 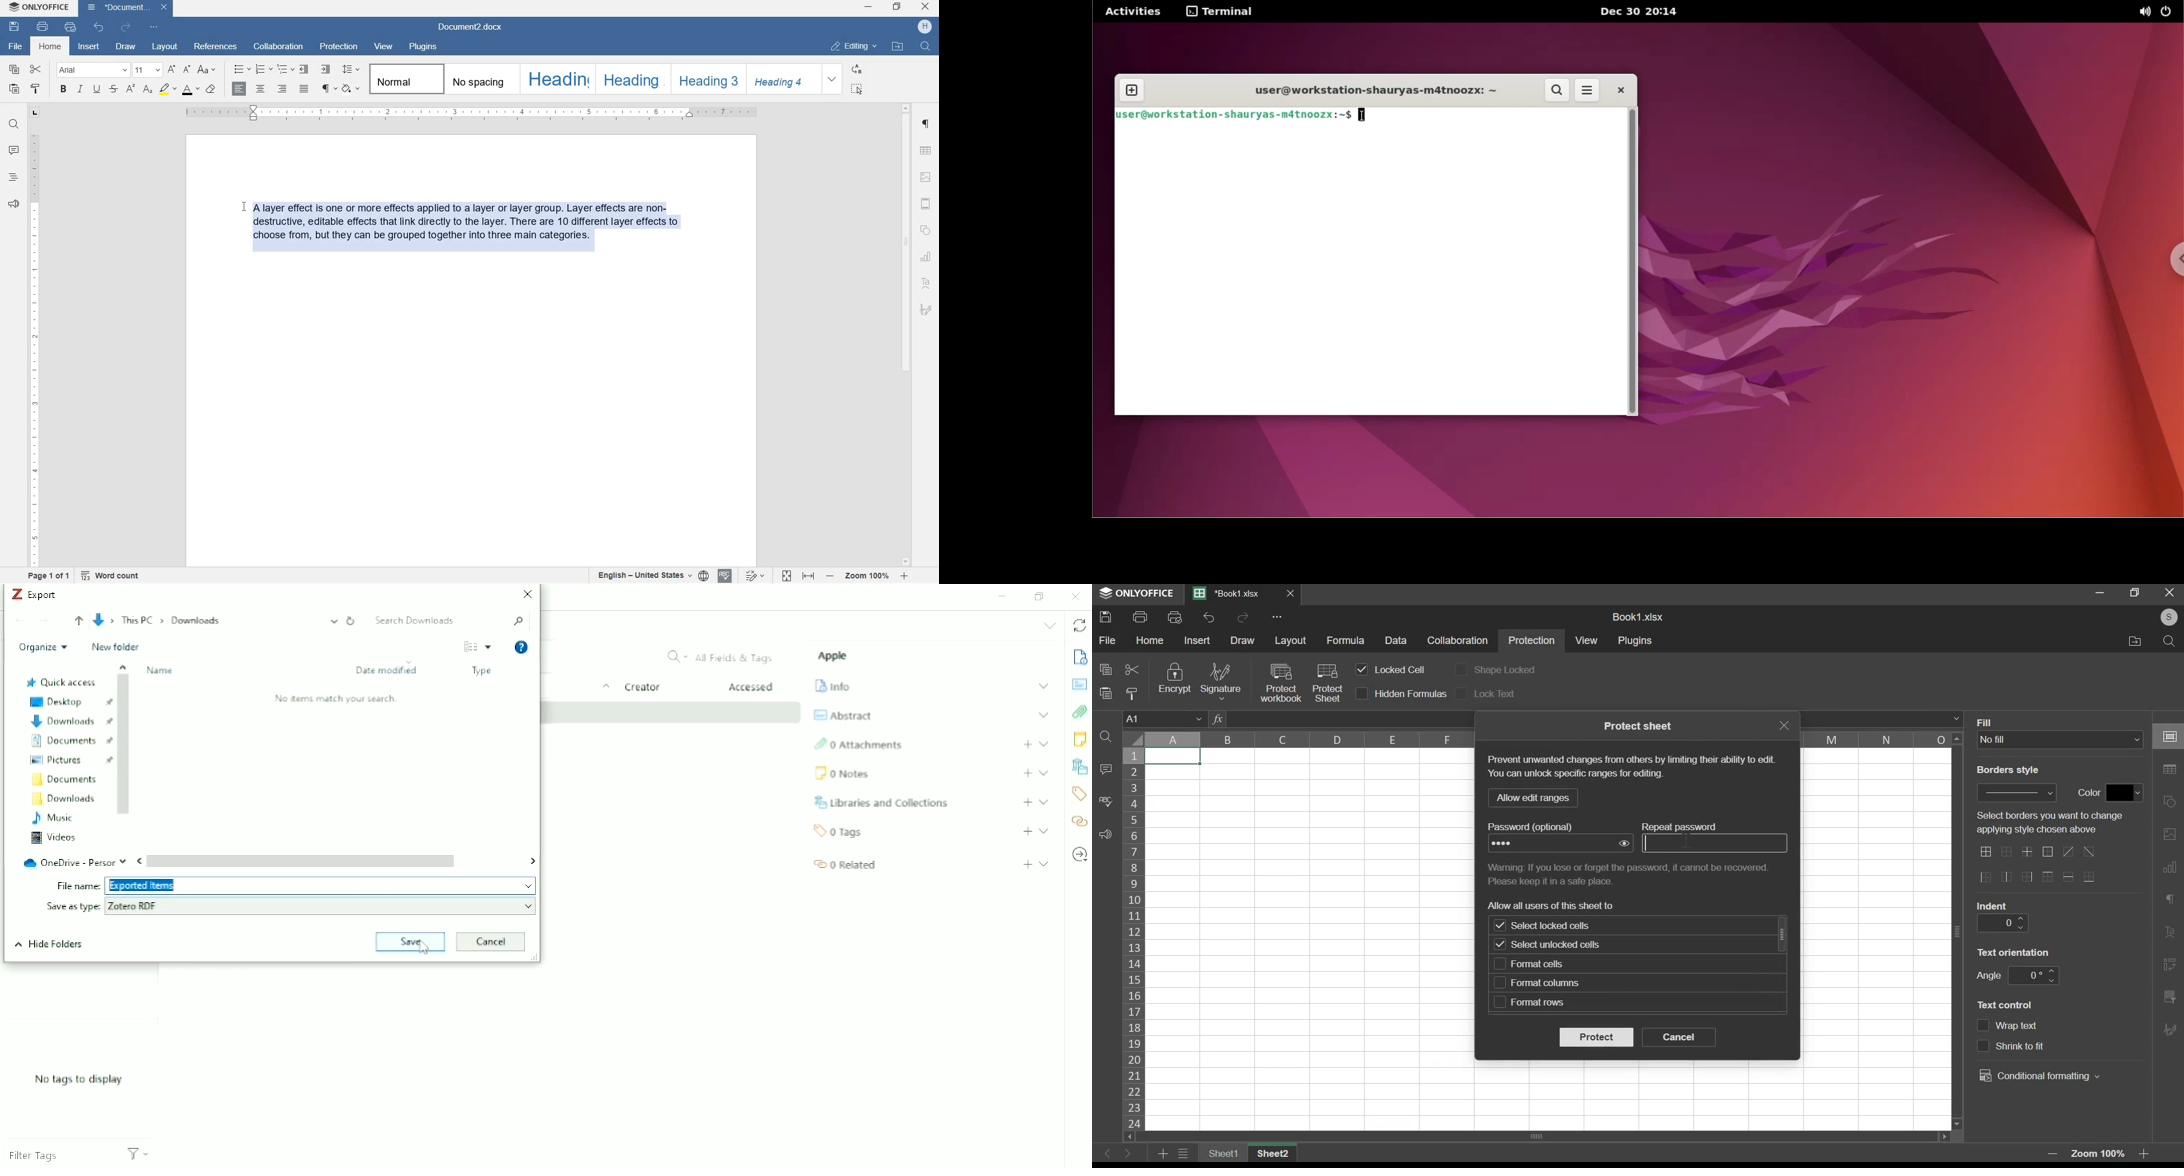 What do you see at coordinates (834, 79) in the screenshot?
I see `expand formatting style` at bounding box center [834, 79].